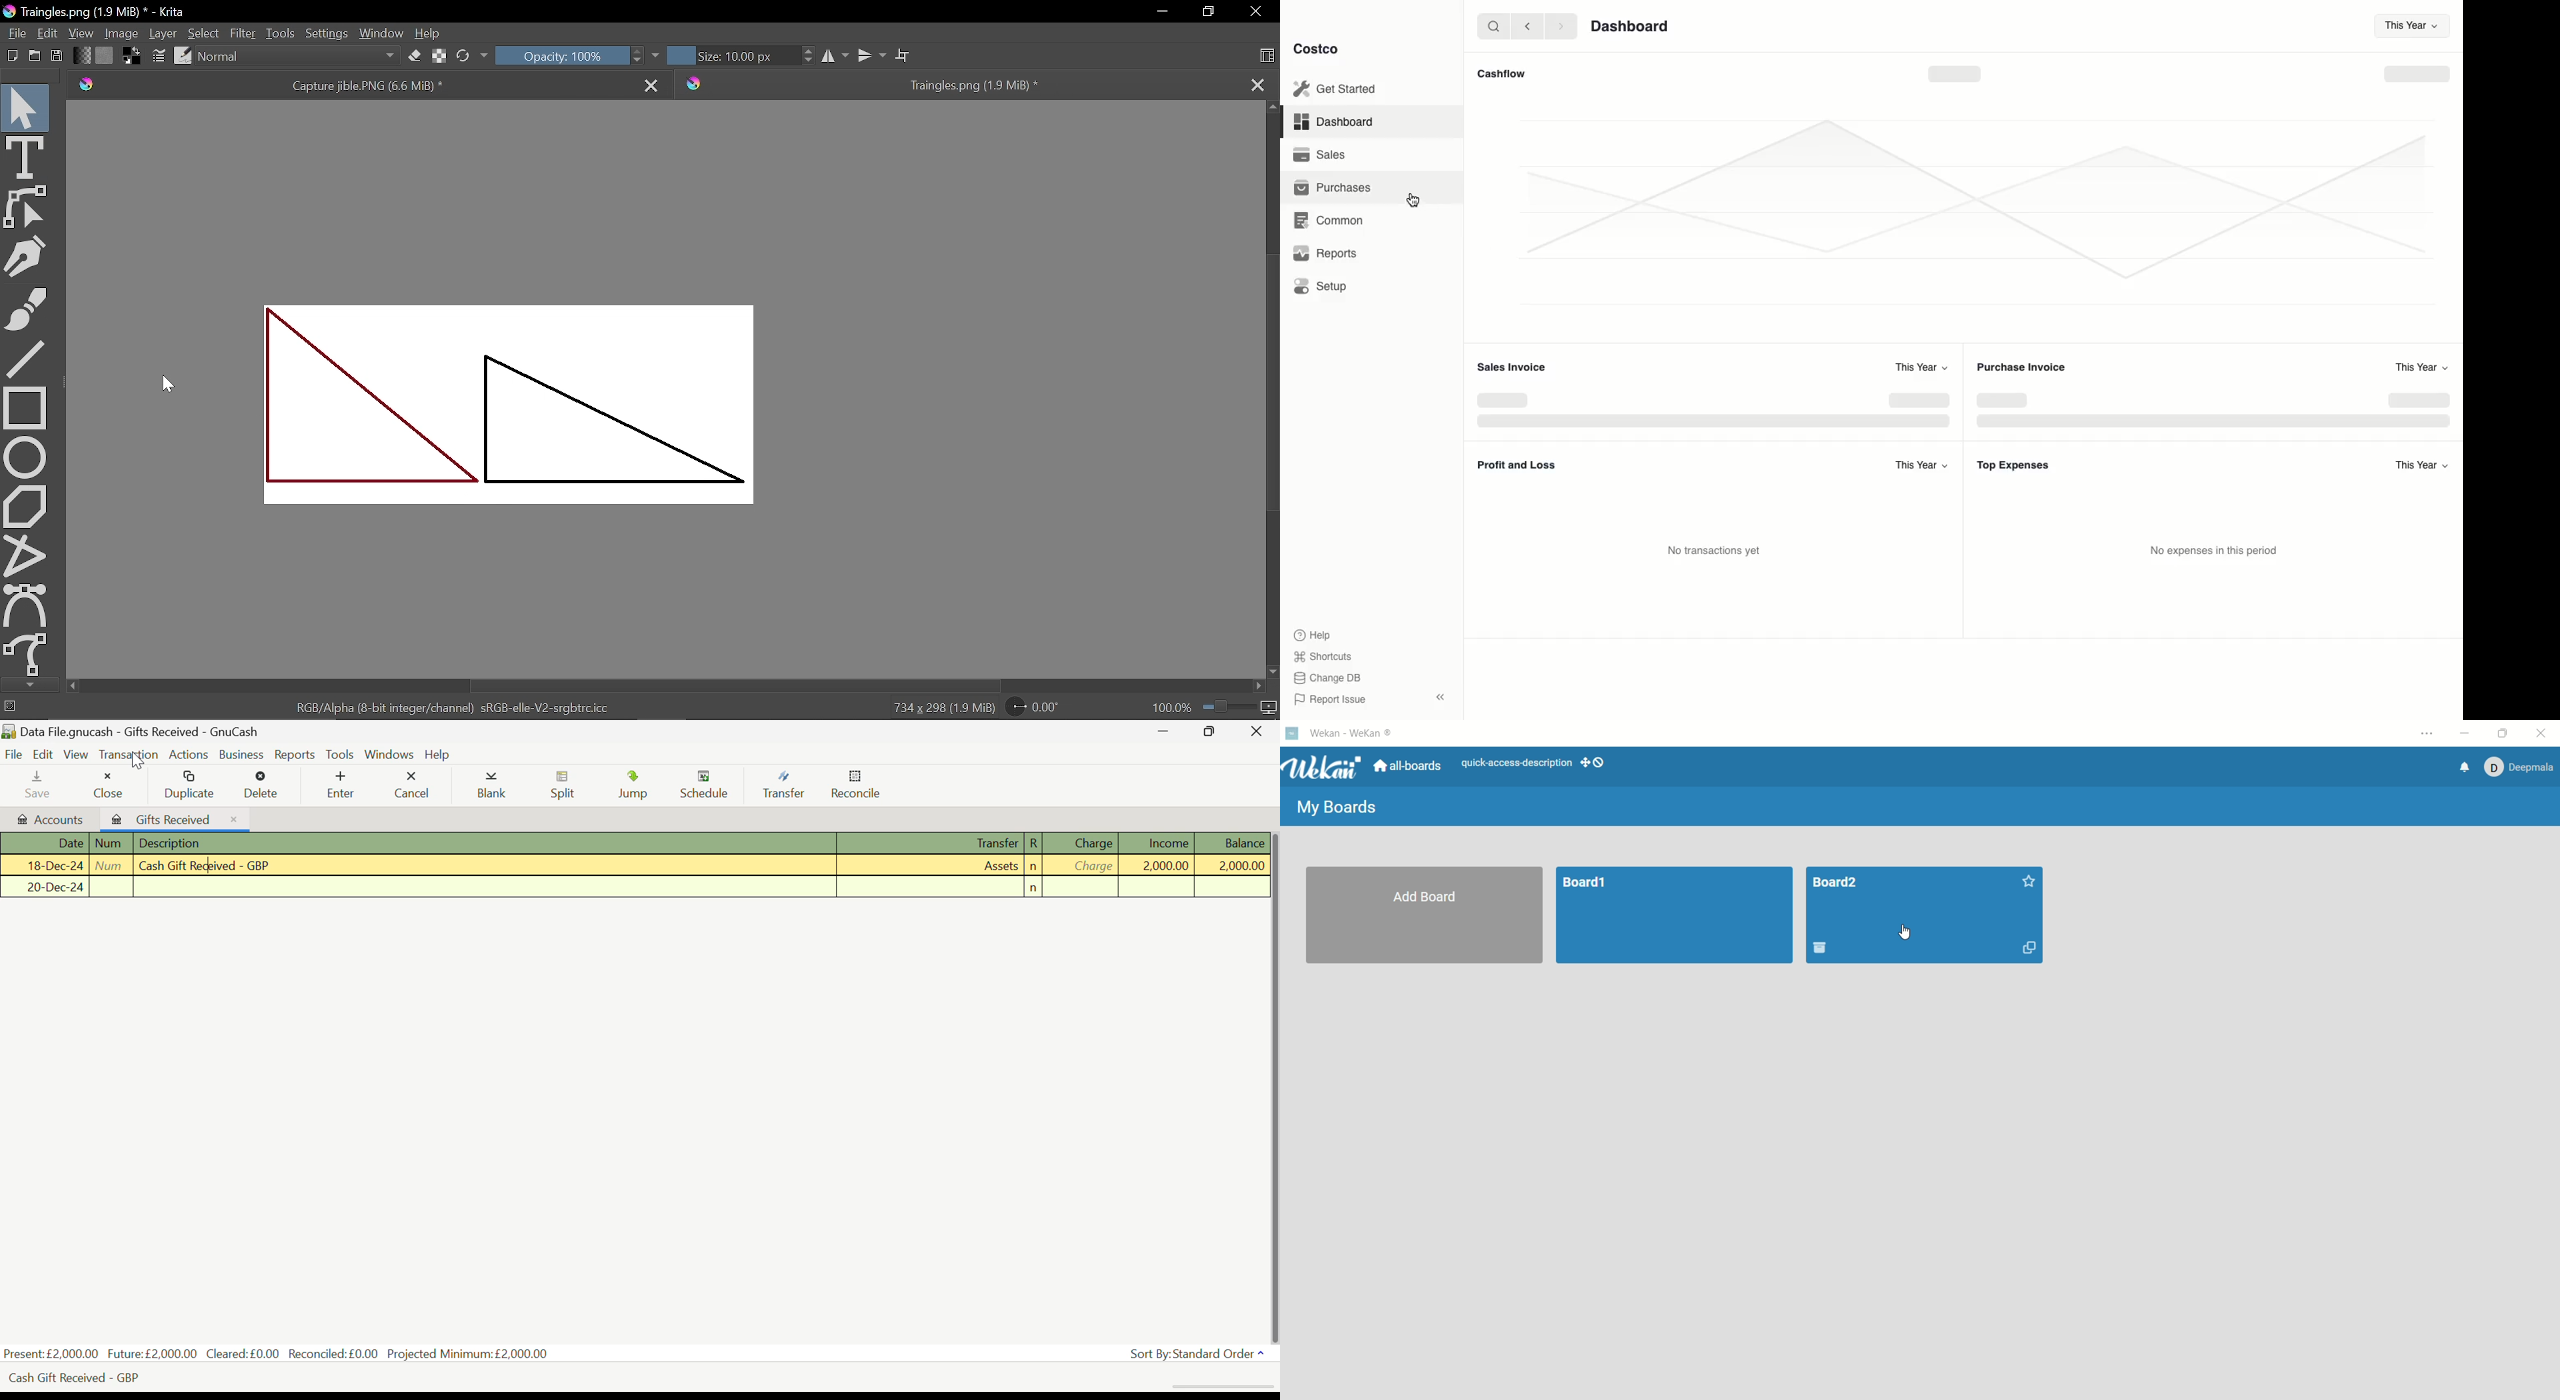 This screenshot has width=2576, height=1400. What do you see at coordinates (558, 56) in the screenshot?
I see `Opacity: 100%` at bounding box center [558, 56].